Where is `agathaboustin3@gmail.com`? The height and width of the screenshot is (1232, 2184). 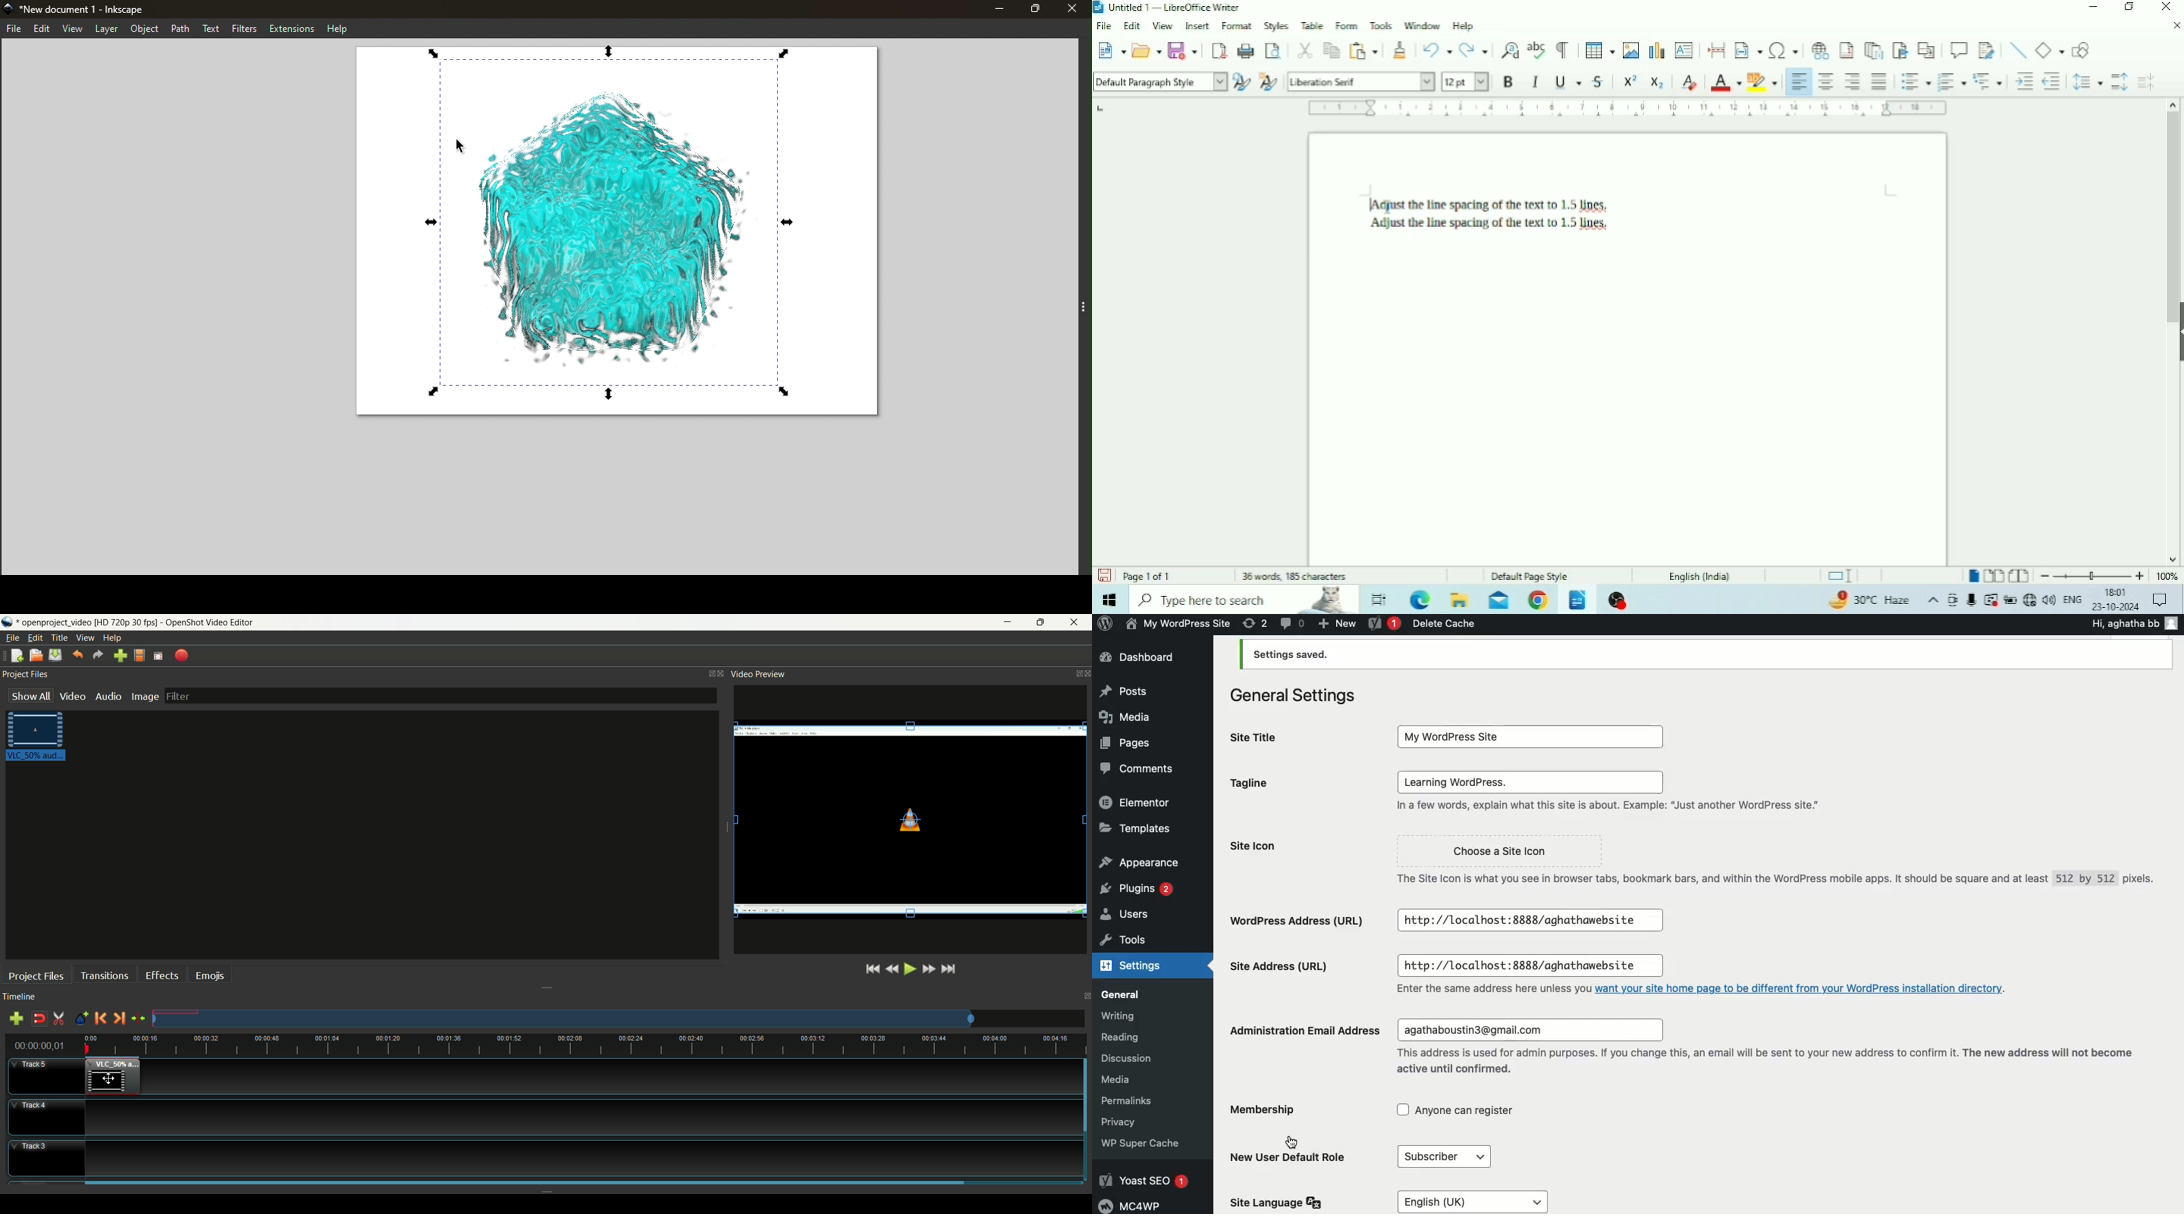 agathaboustin3@gmail.com is located at coordinates (1533, 1029).